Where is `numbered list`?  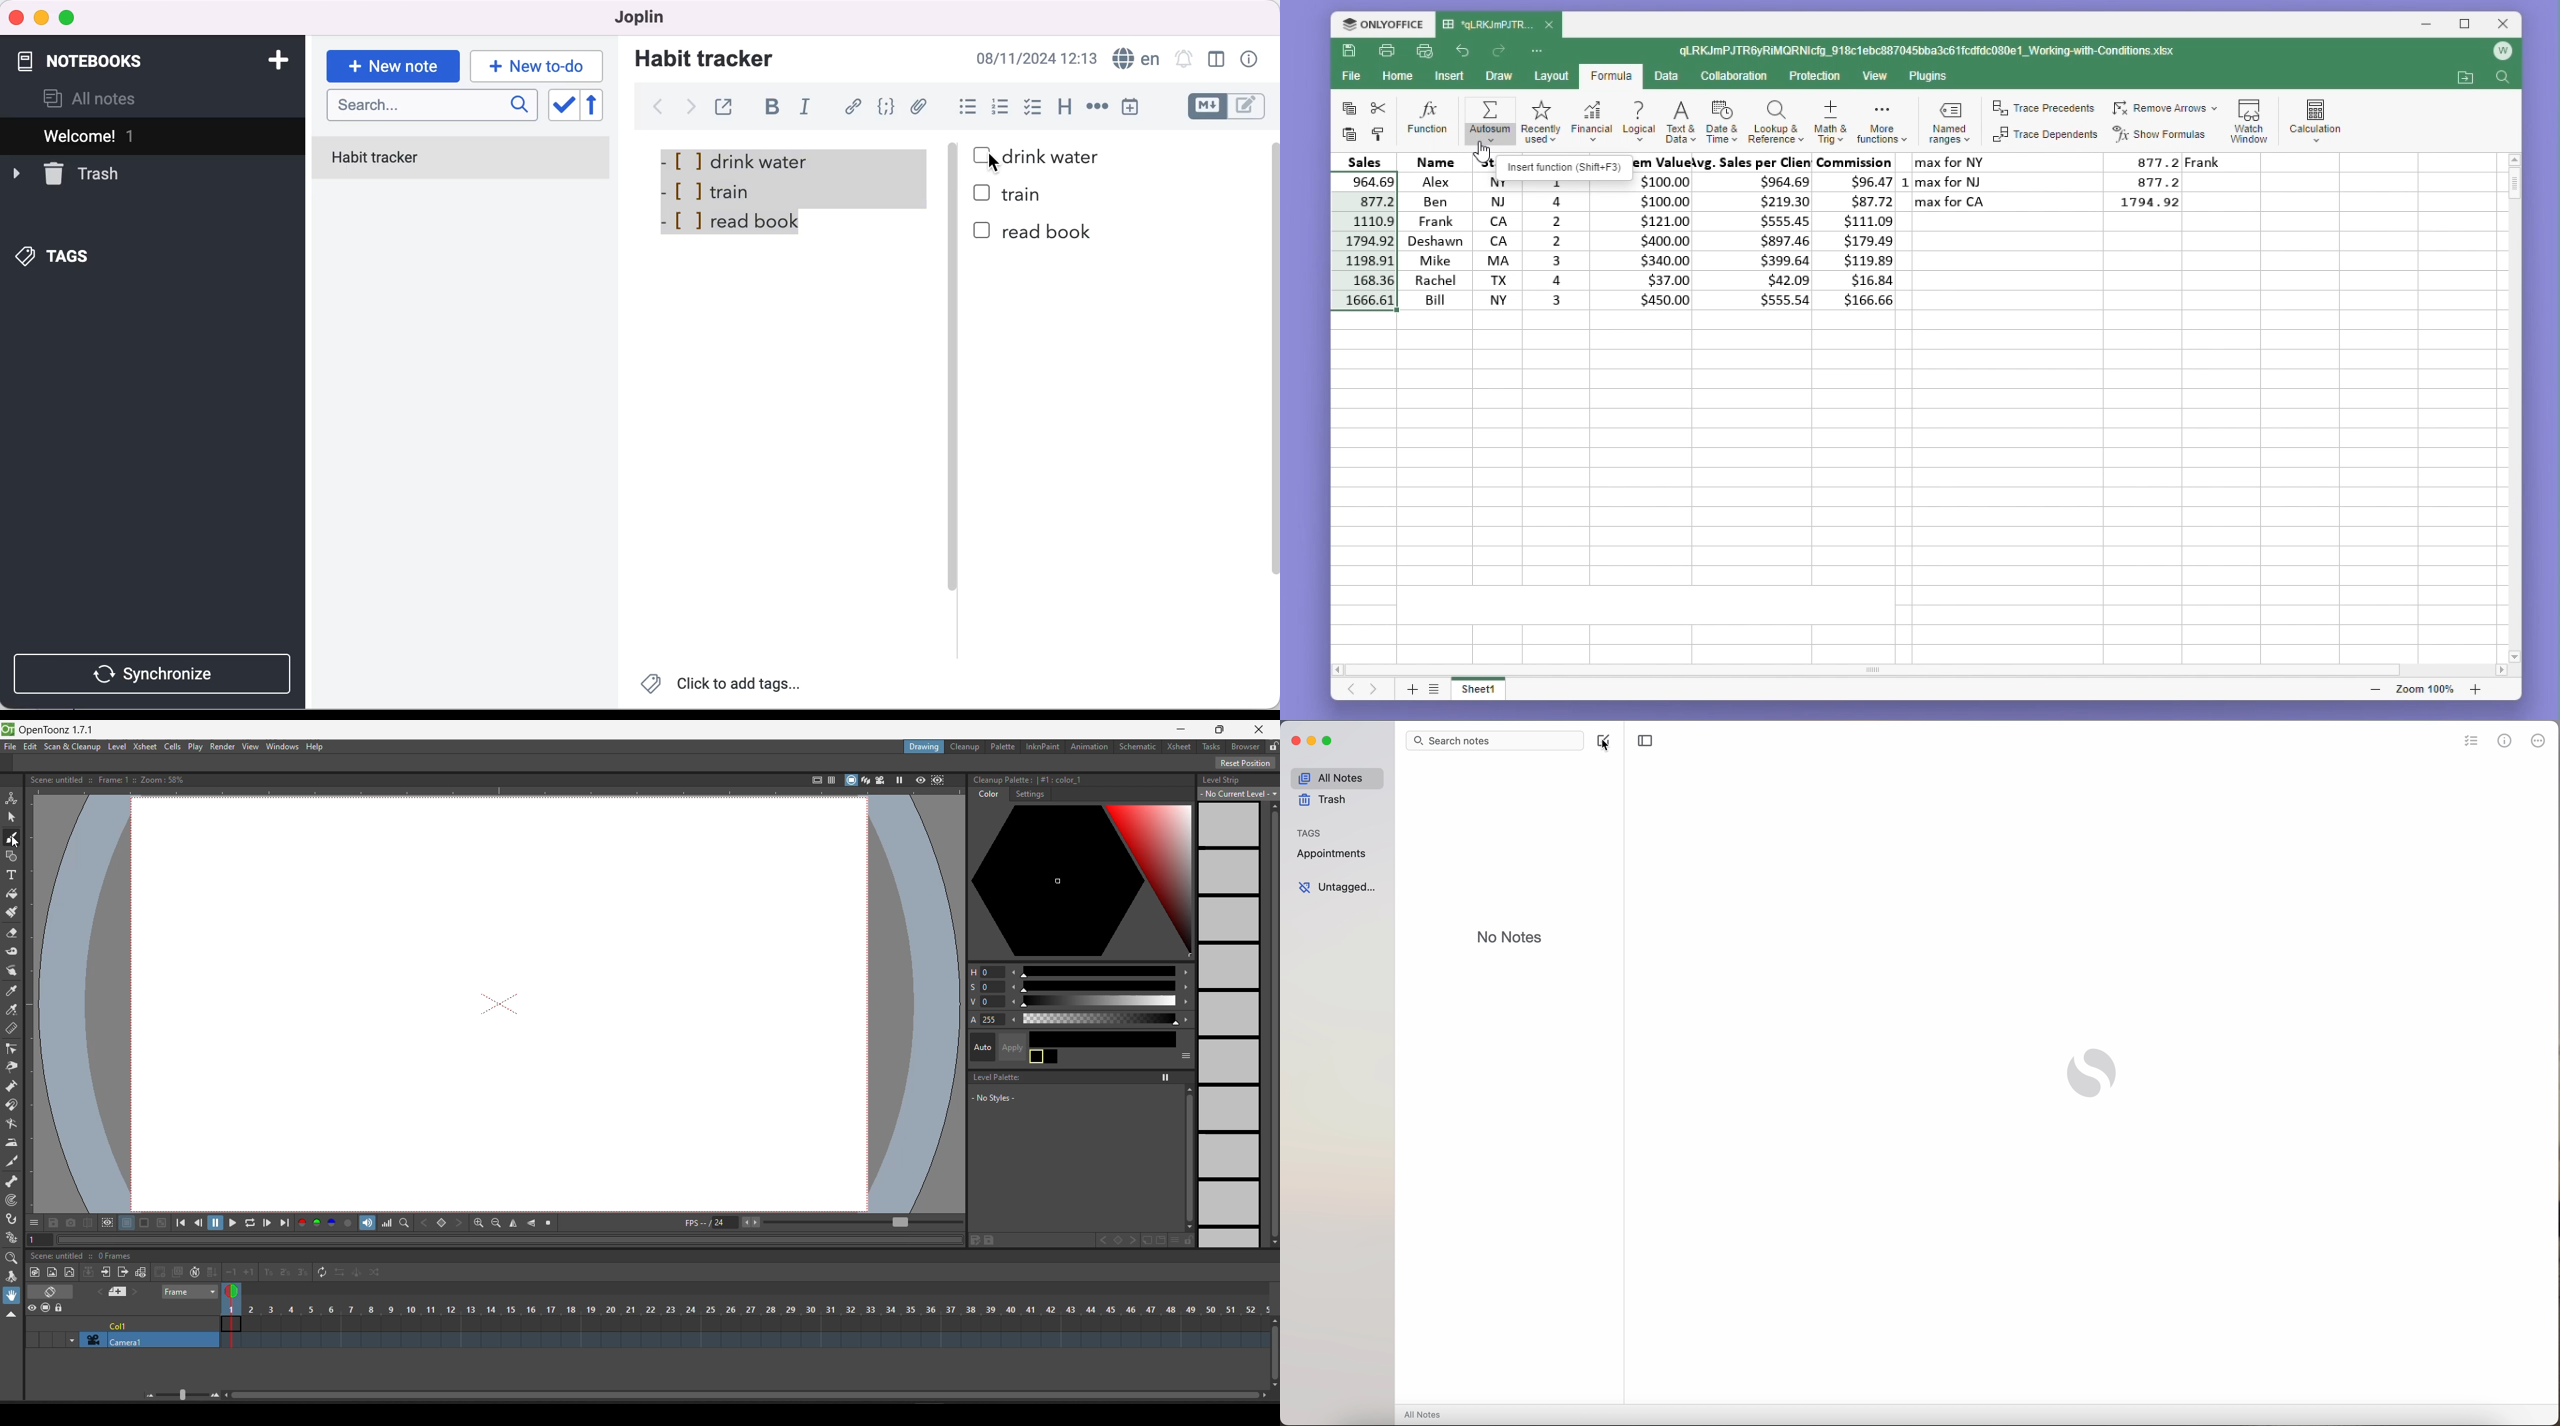 numbered list is located at coordinates (1003, 109).